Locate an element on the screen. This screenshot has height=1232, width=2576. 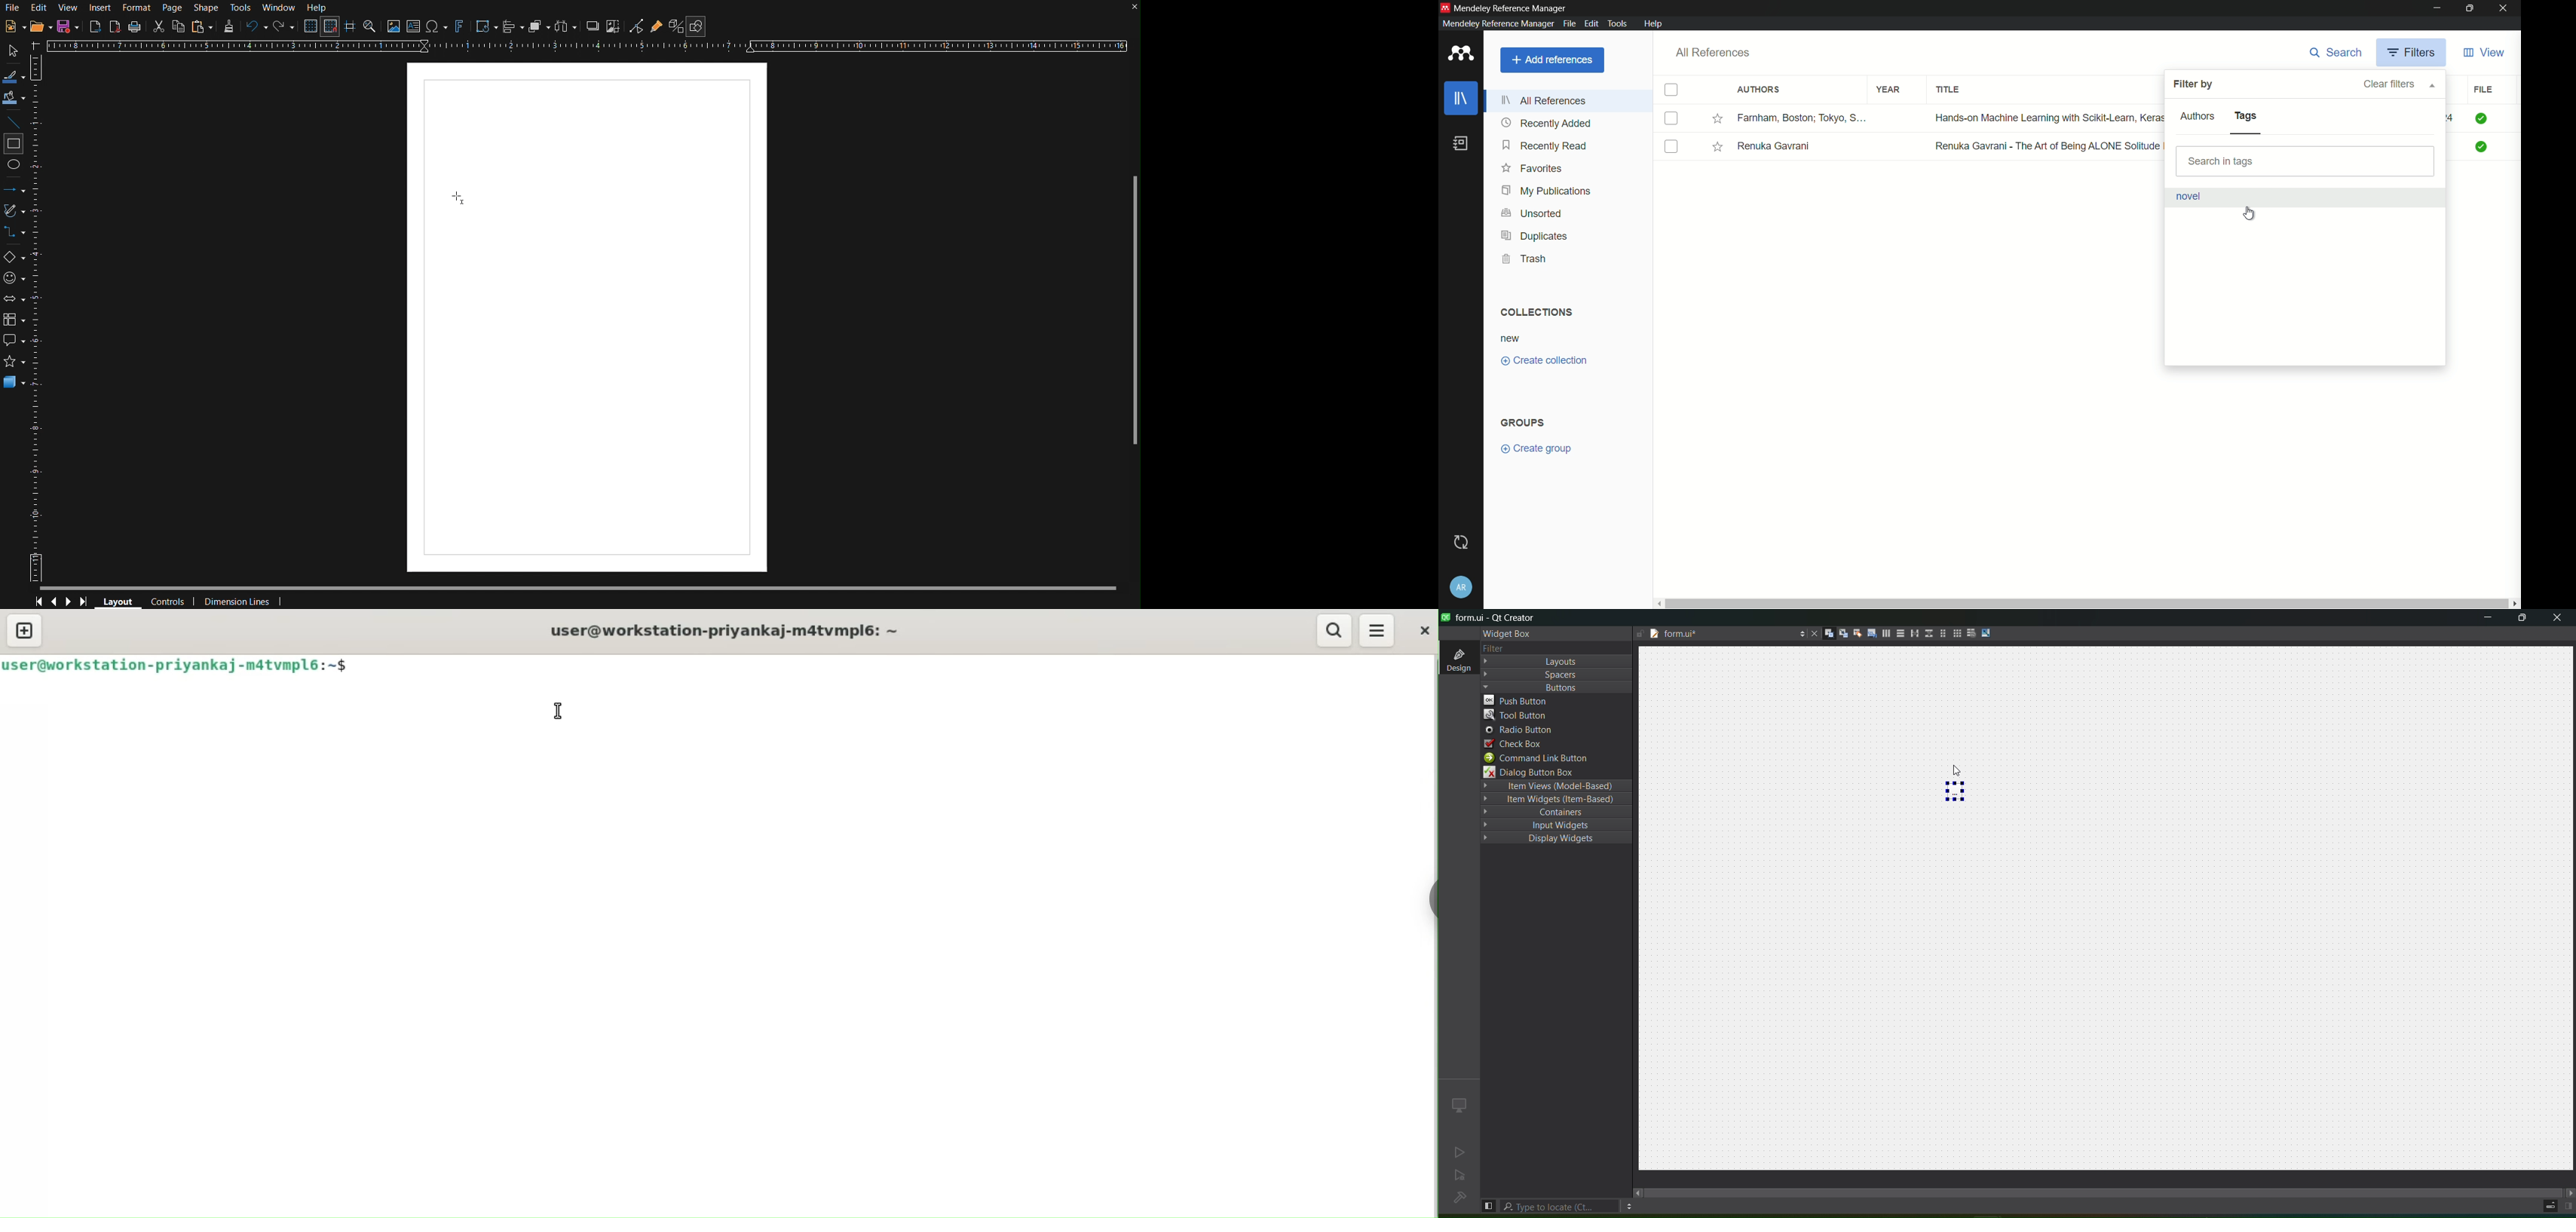
Export as PDF is located at coordinates (115, 26).